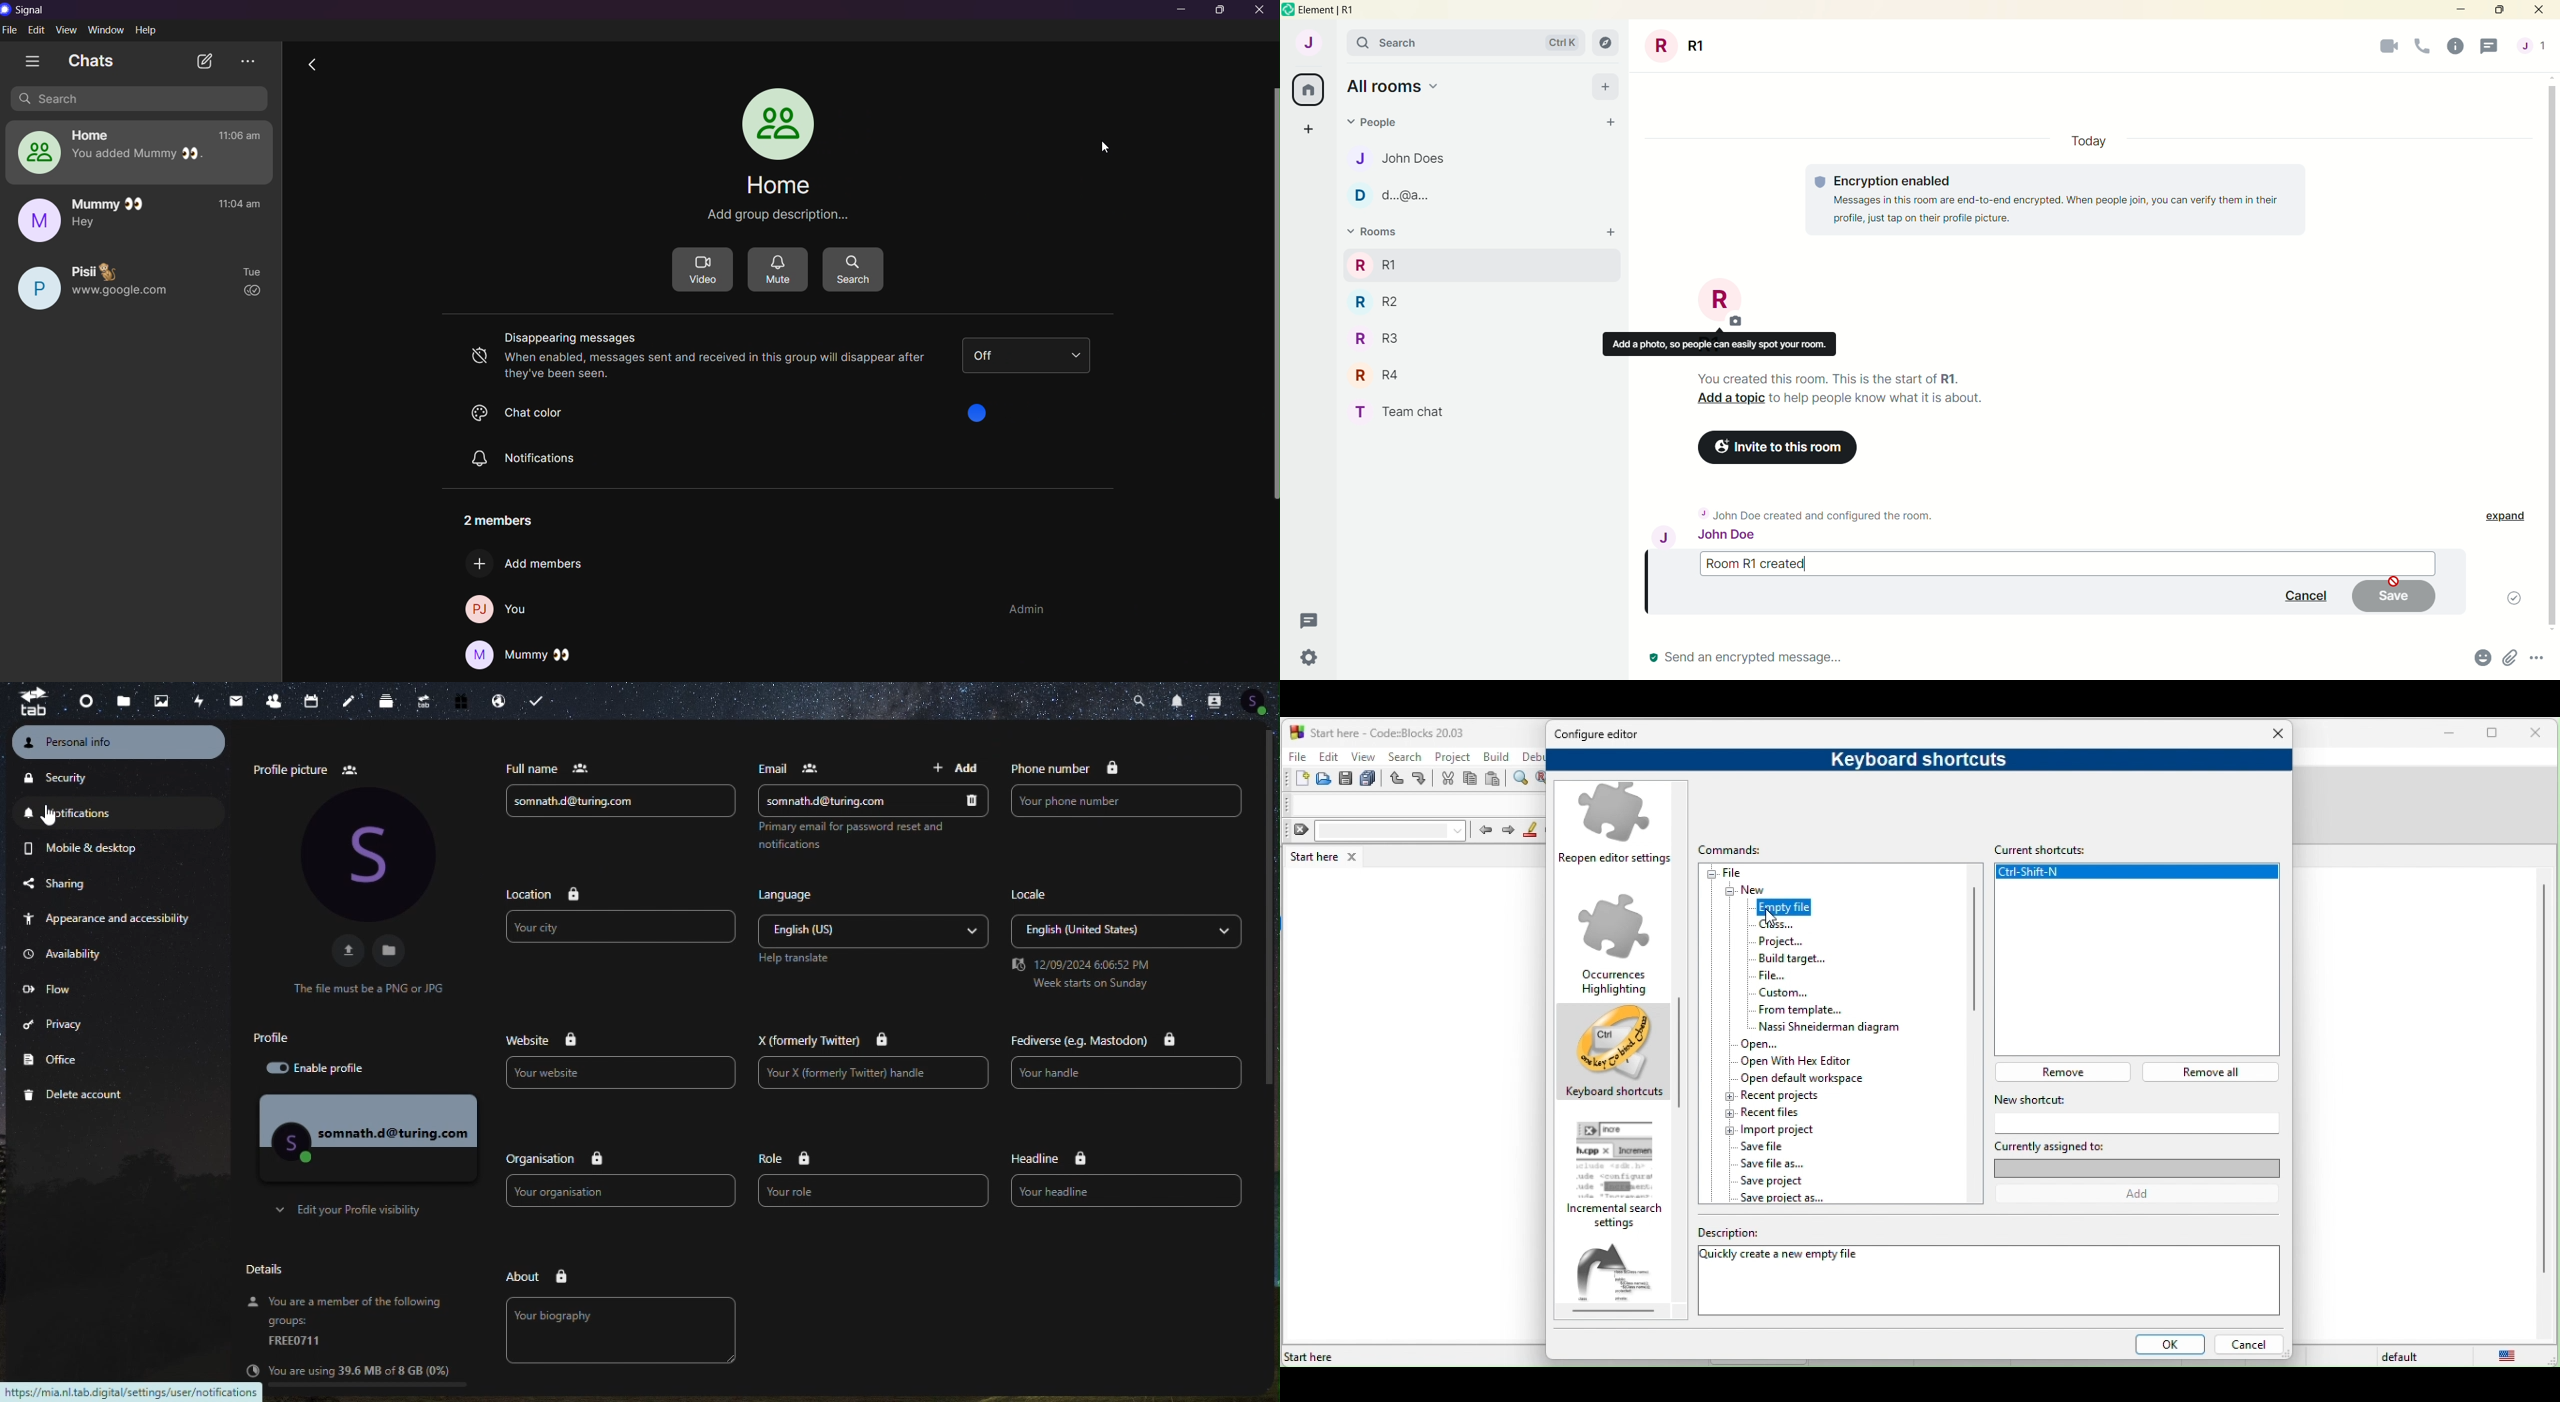  Describe the element at coordinates (94, 812) in the screenshot. I see `notification` at that location.